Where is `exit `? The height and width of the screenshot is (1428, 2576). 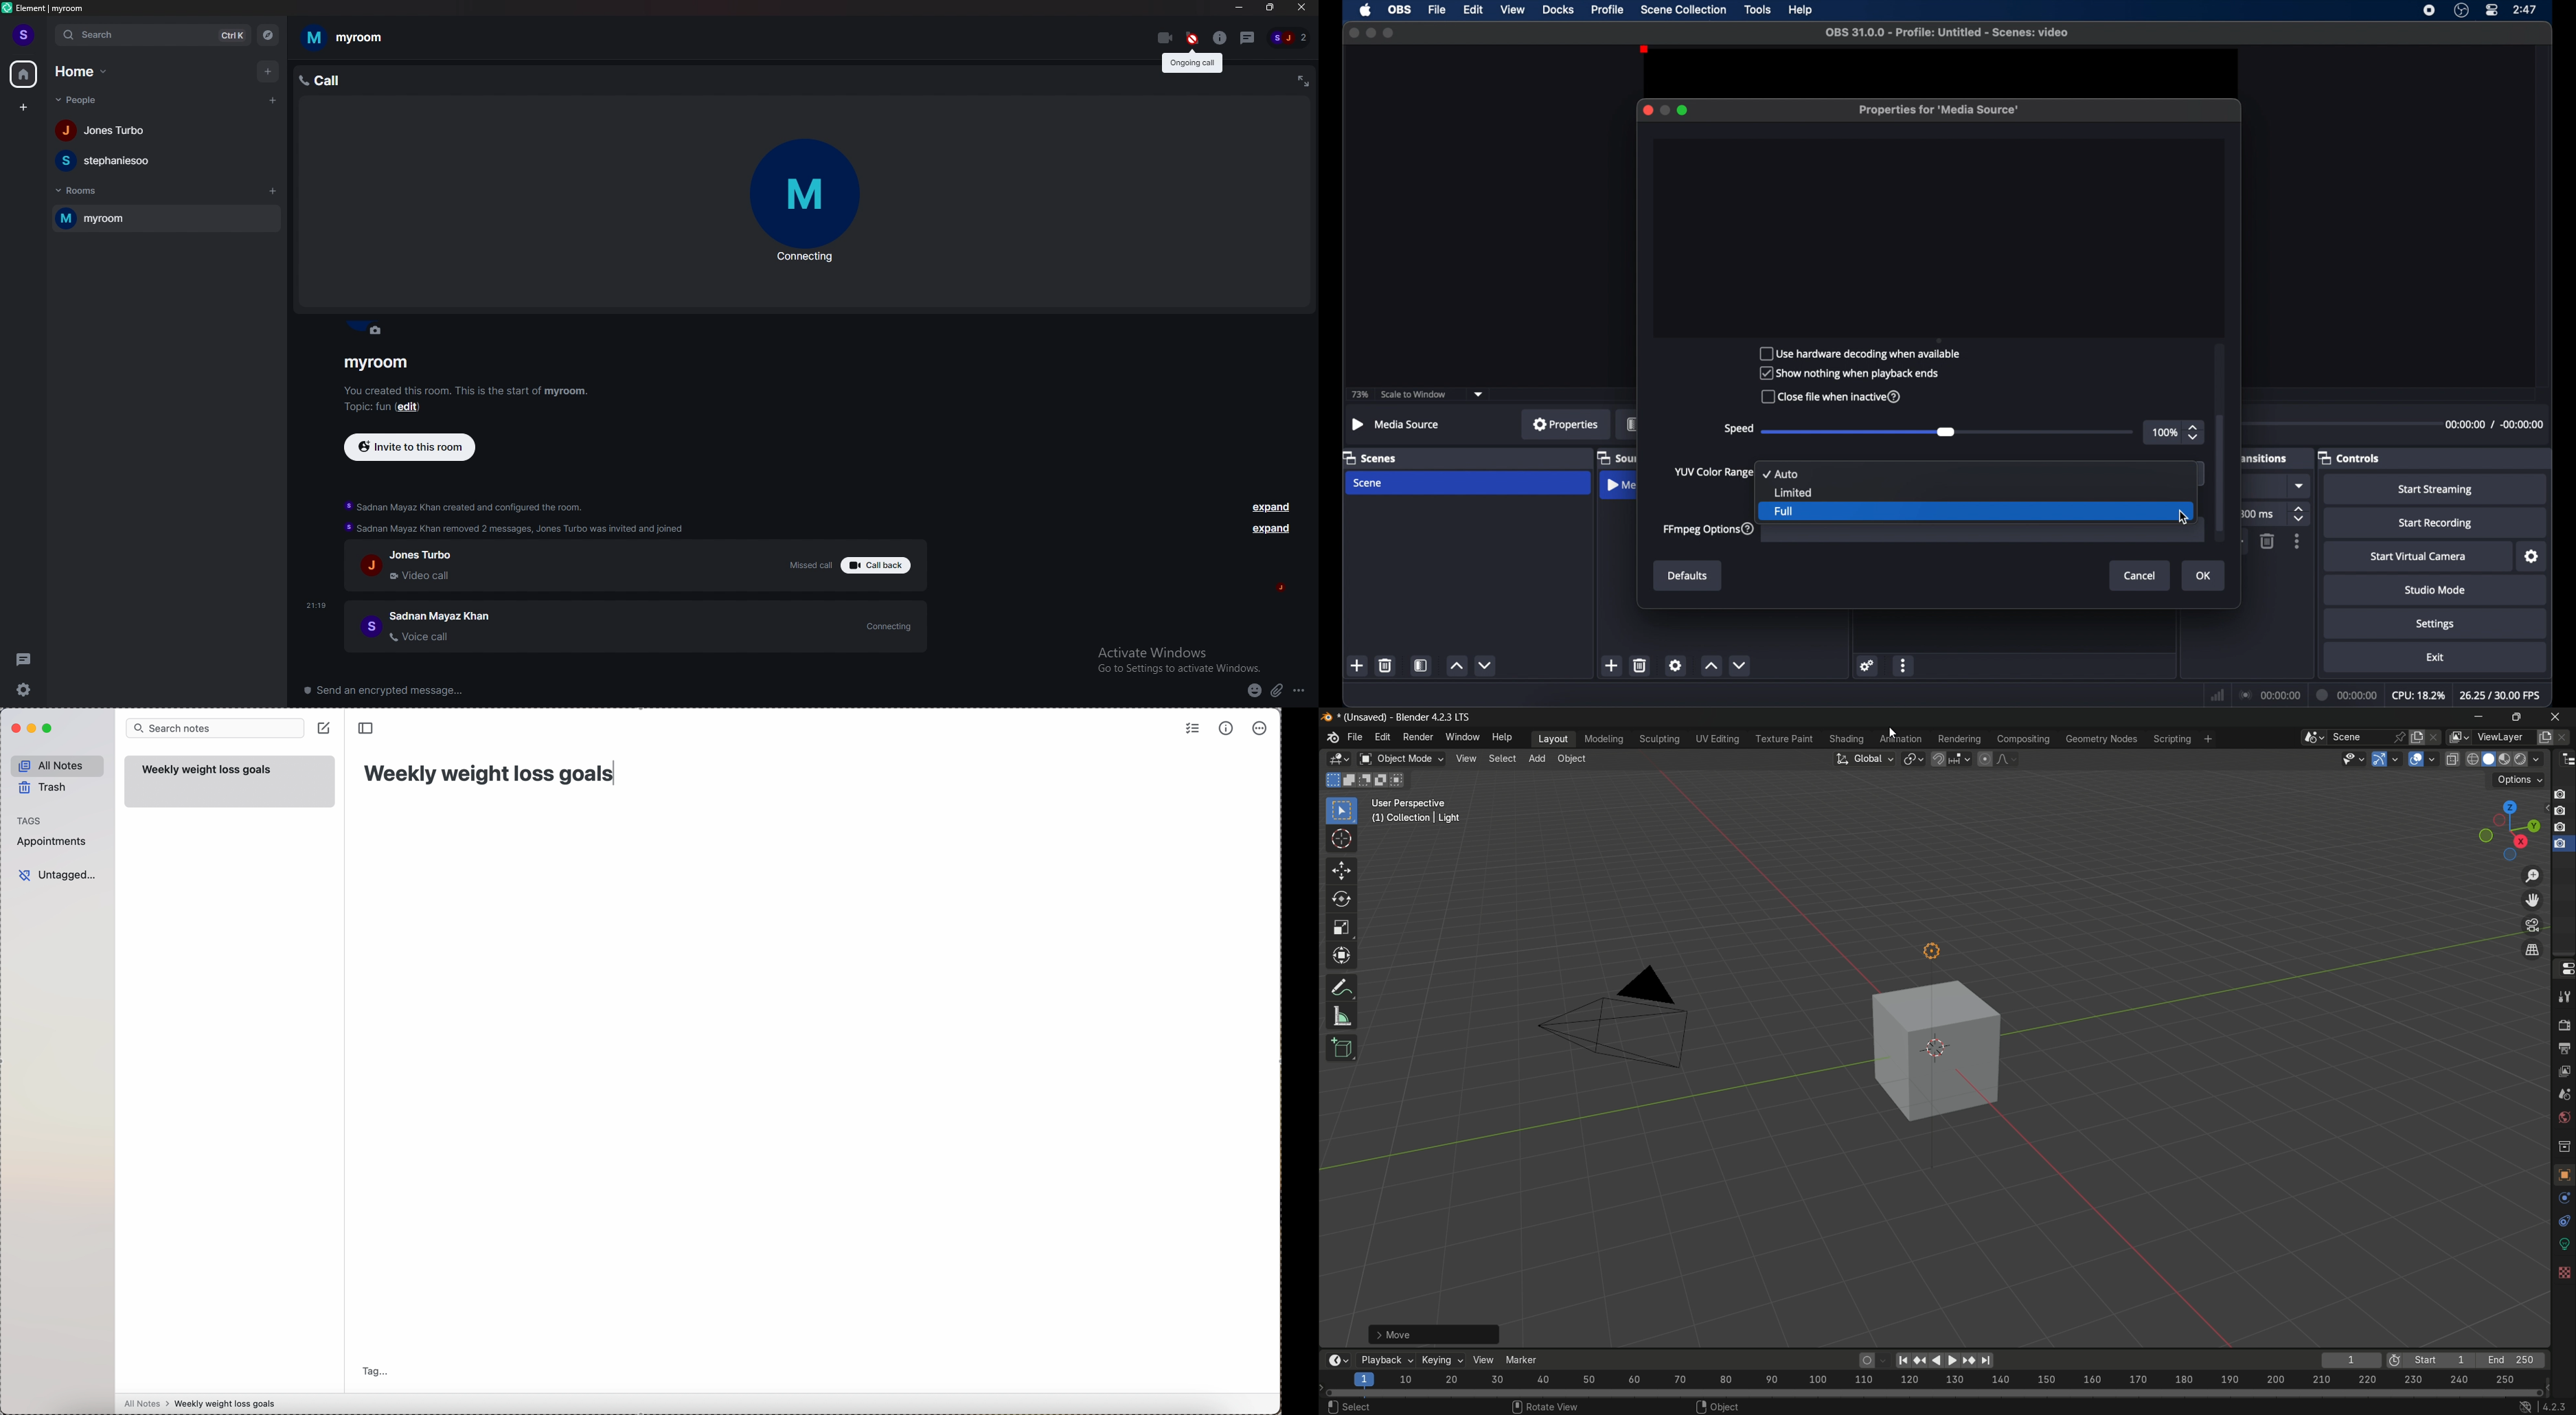
exit  is located at coordinates (2435, 657).